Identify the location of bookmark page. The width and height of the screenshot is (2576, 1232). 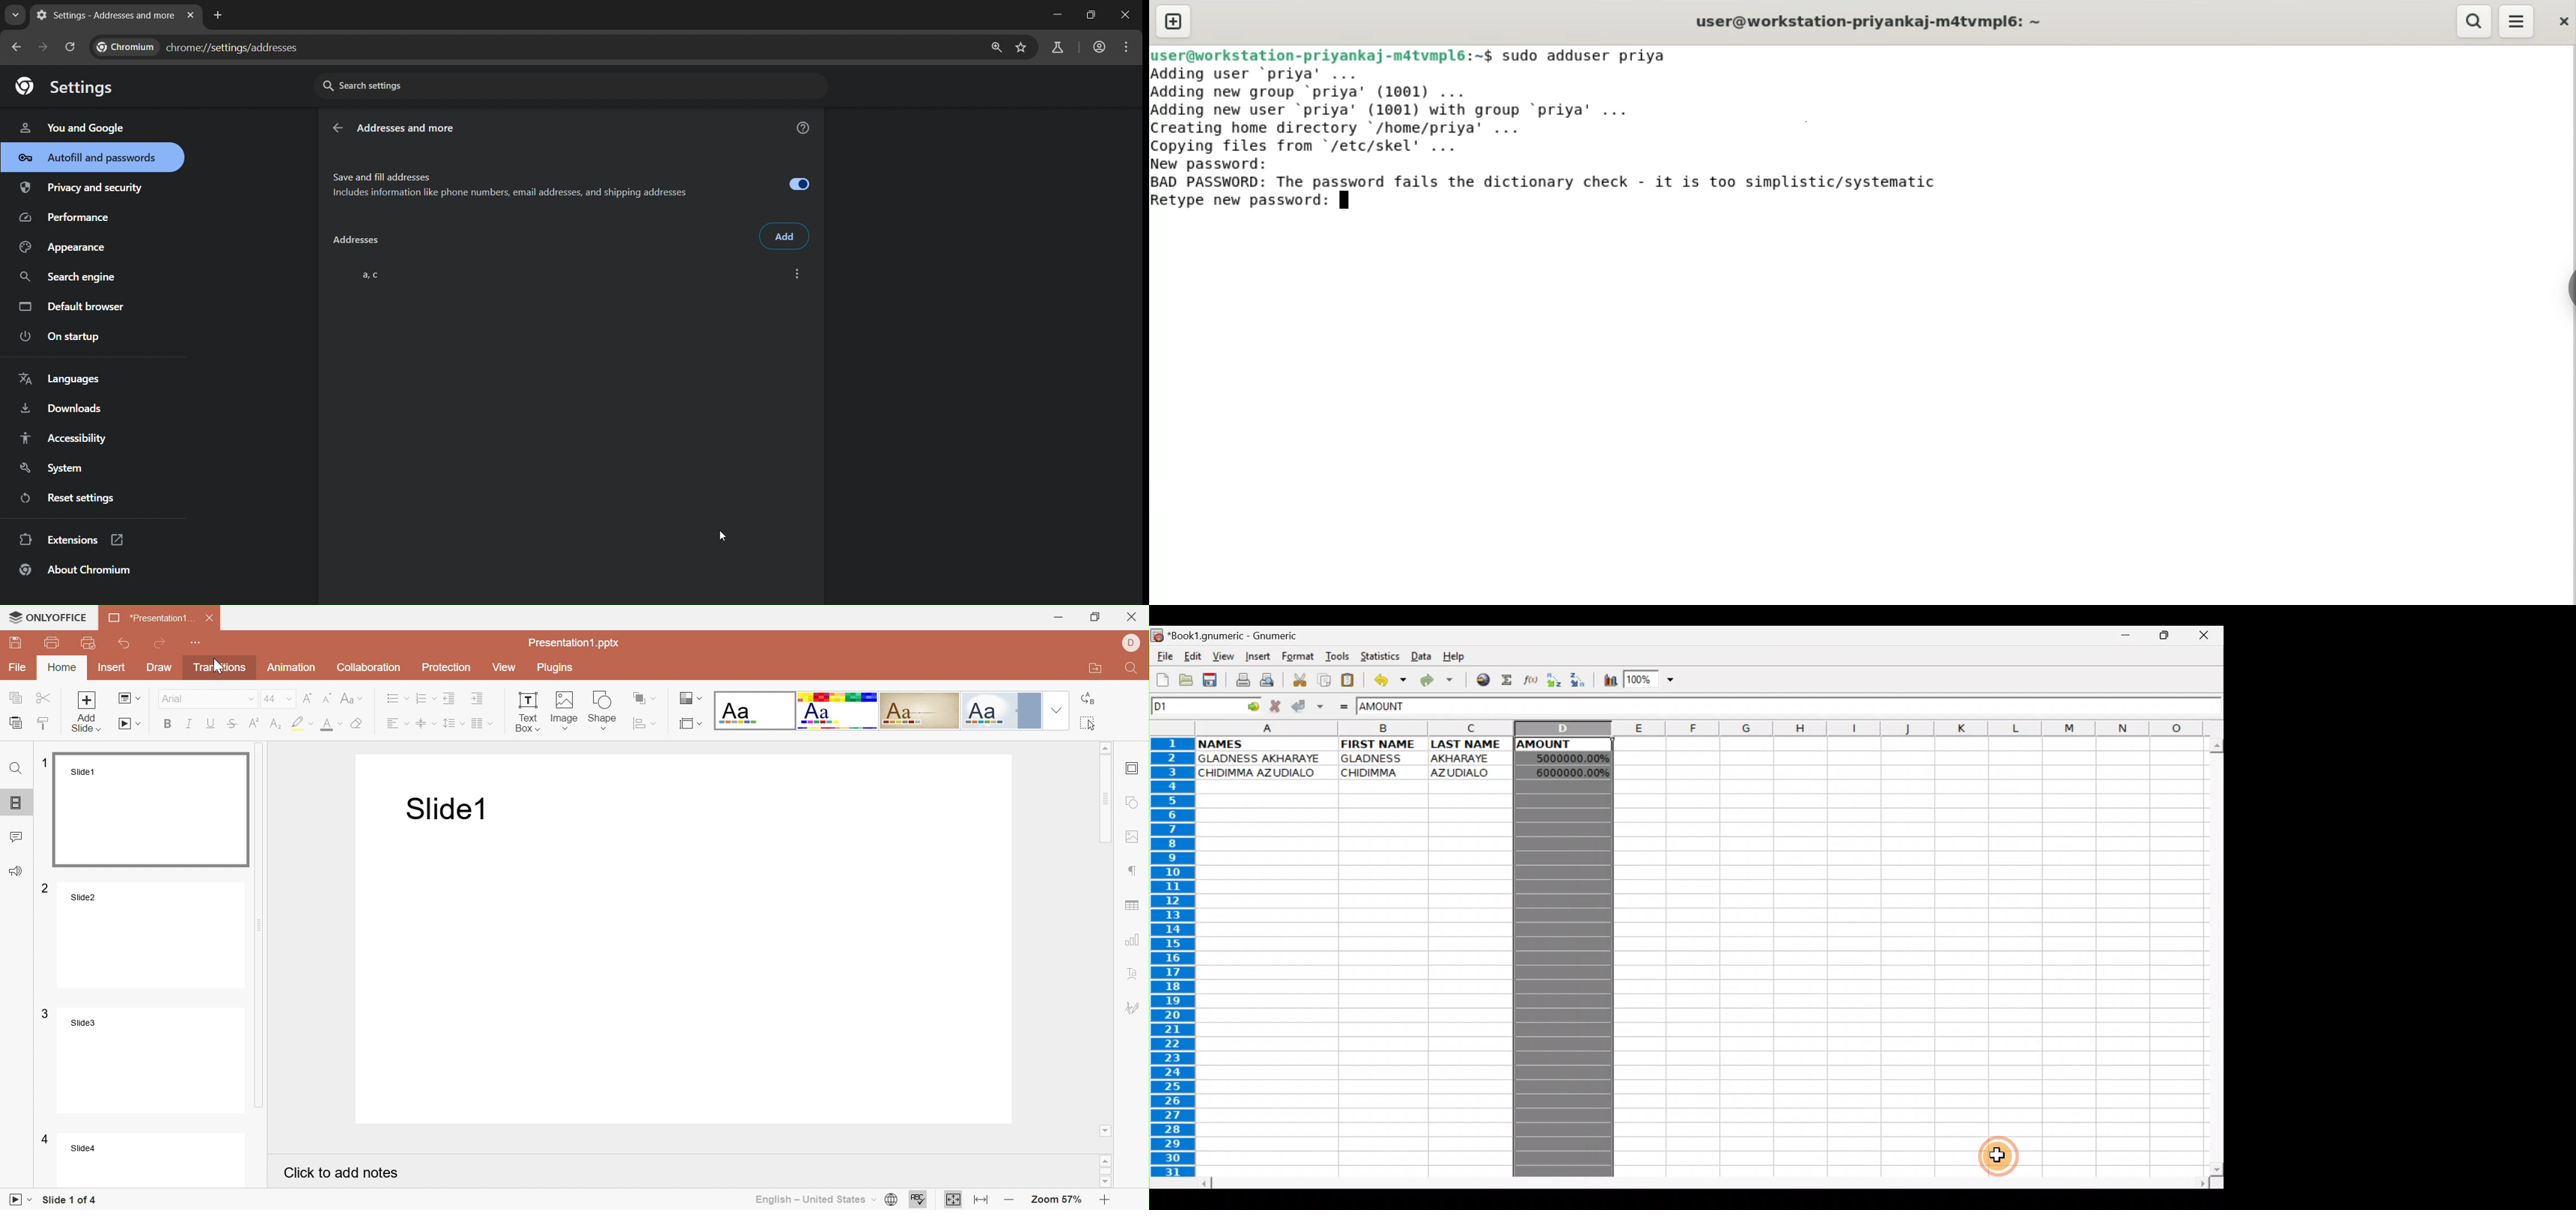
(1022, 48).